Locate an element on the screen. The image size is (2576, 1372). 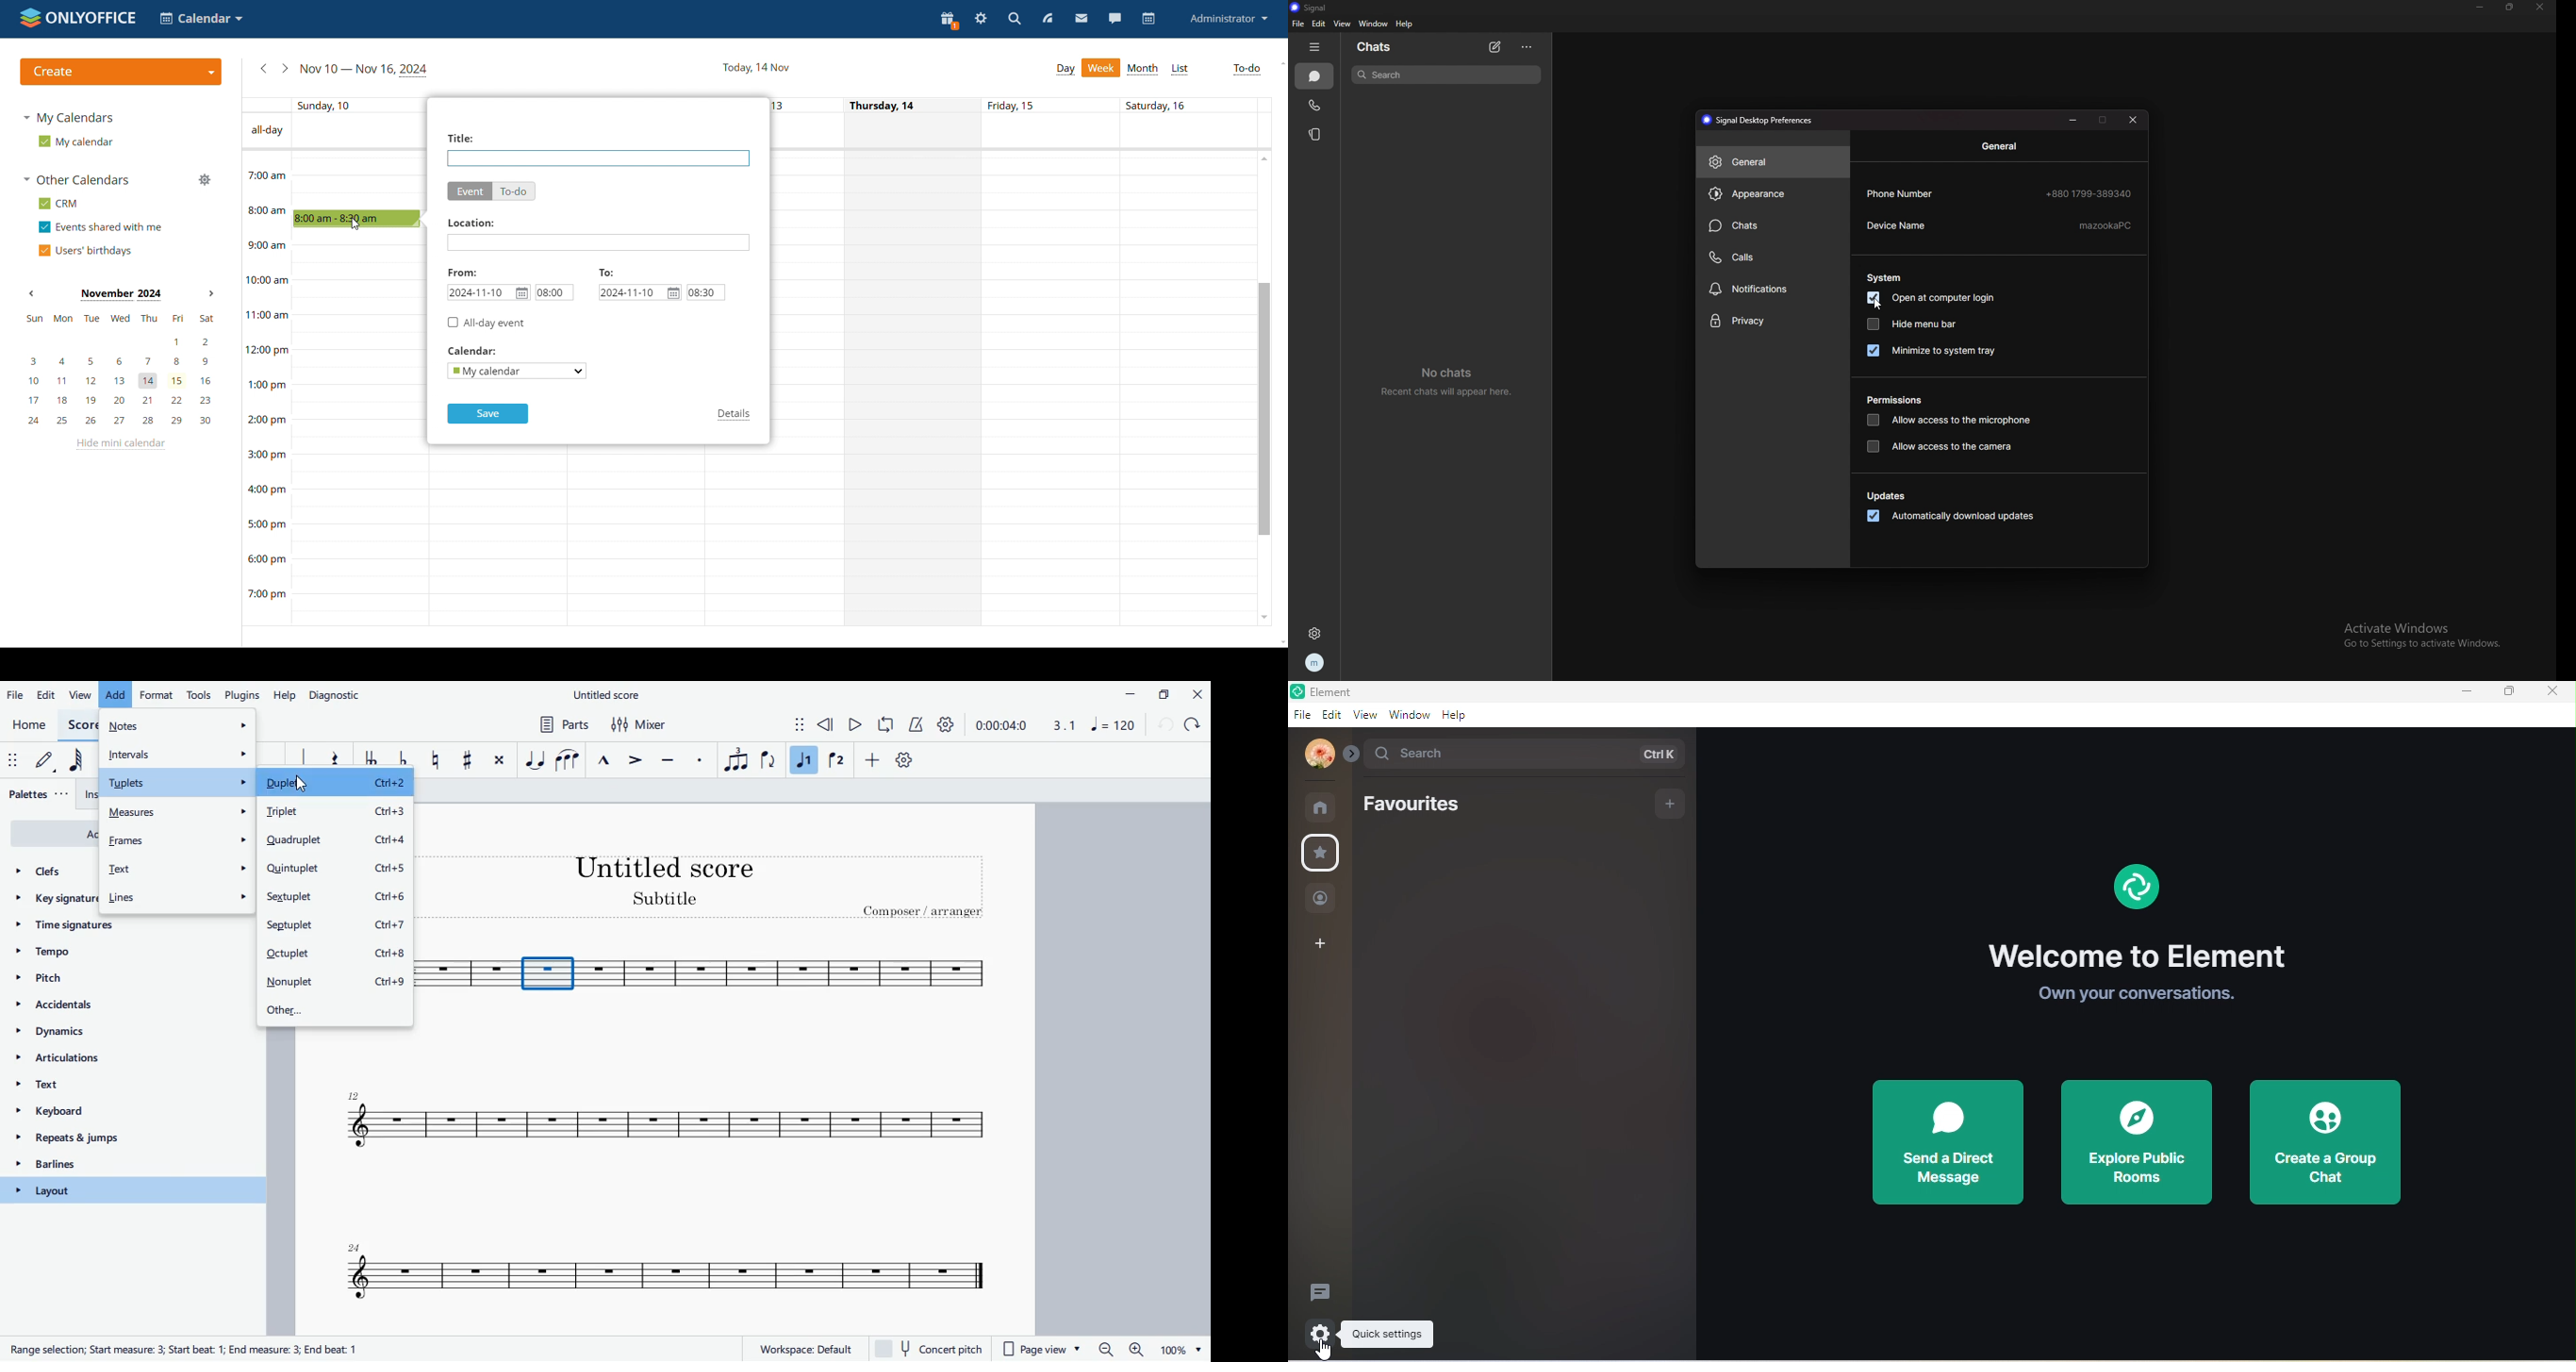
search is located at coordinates (1445, 74).